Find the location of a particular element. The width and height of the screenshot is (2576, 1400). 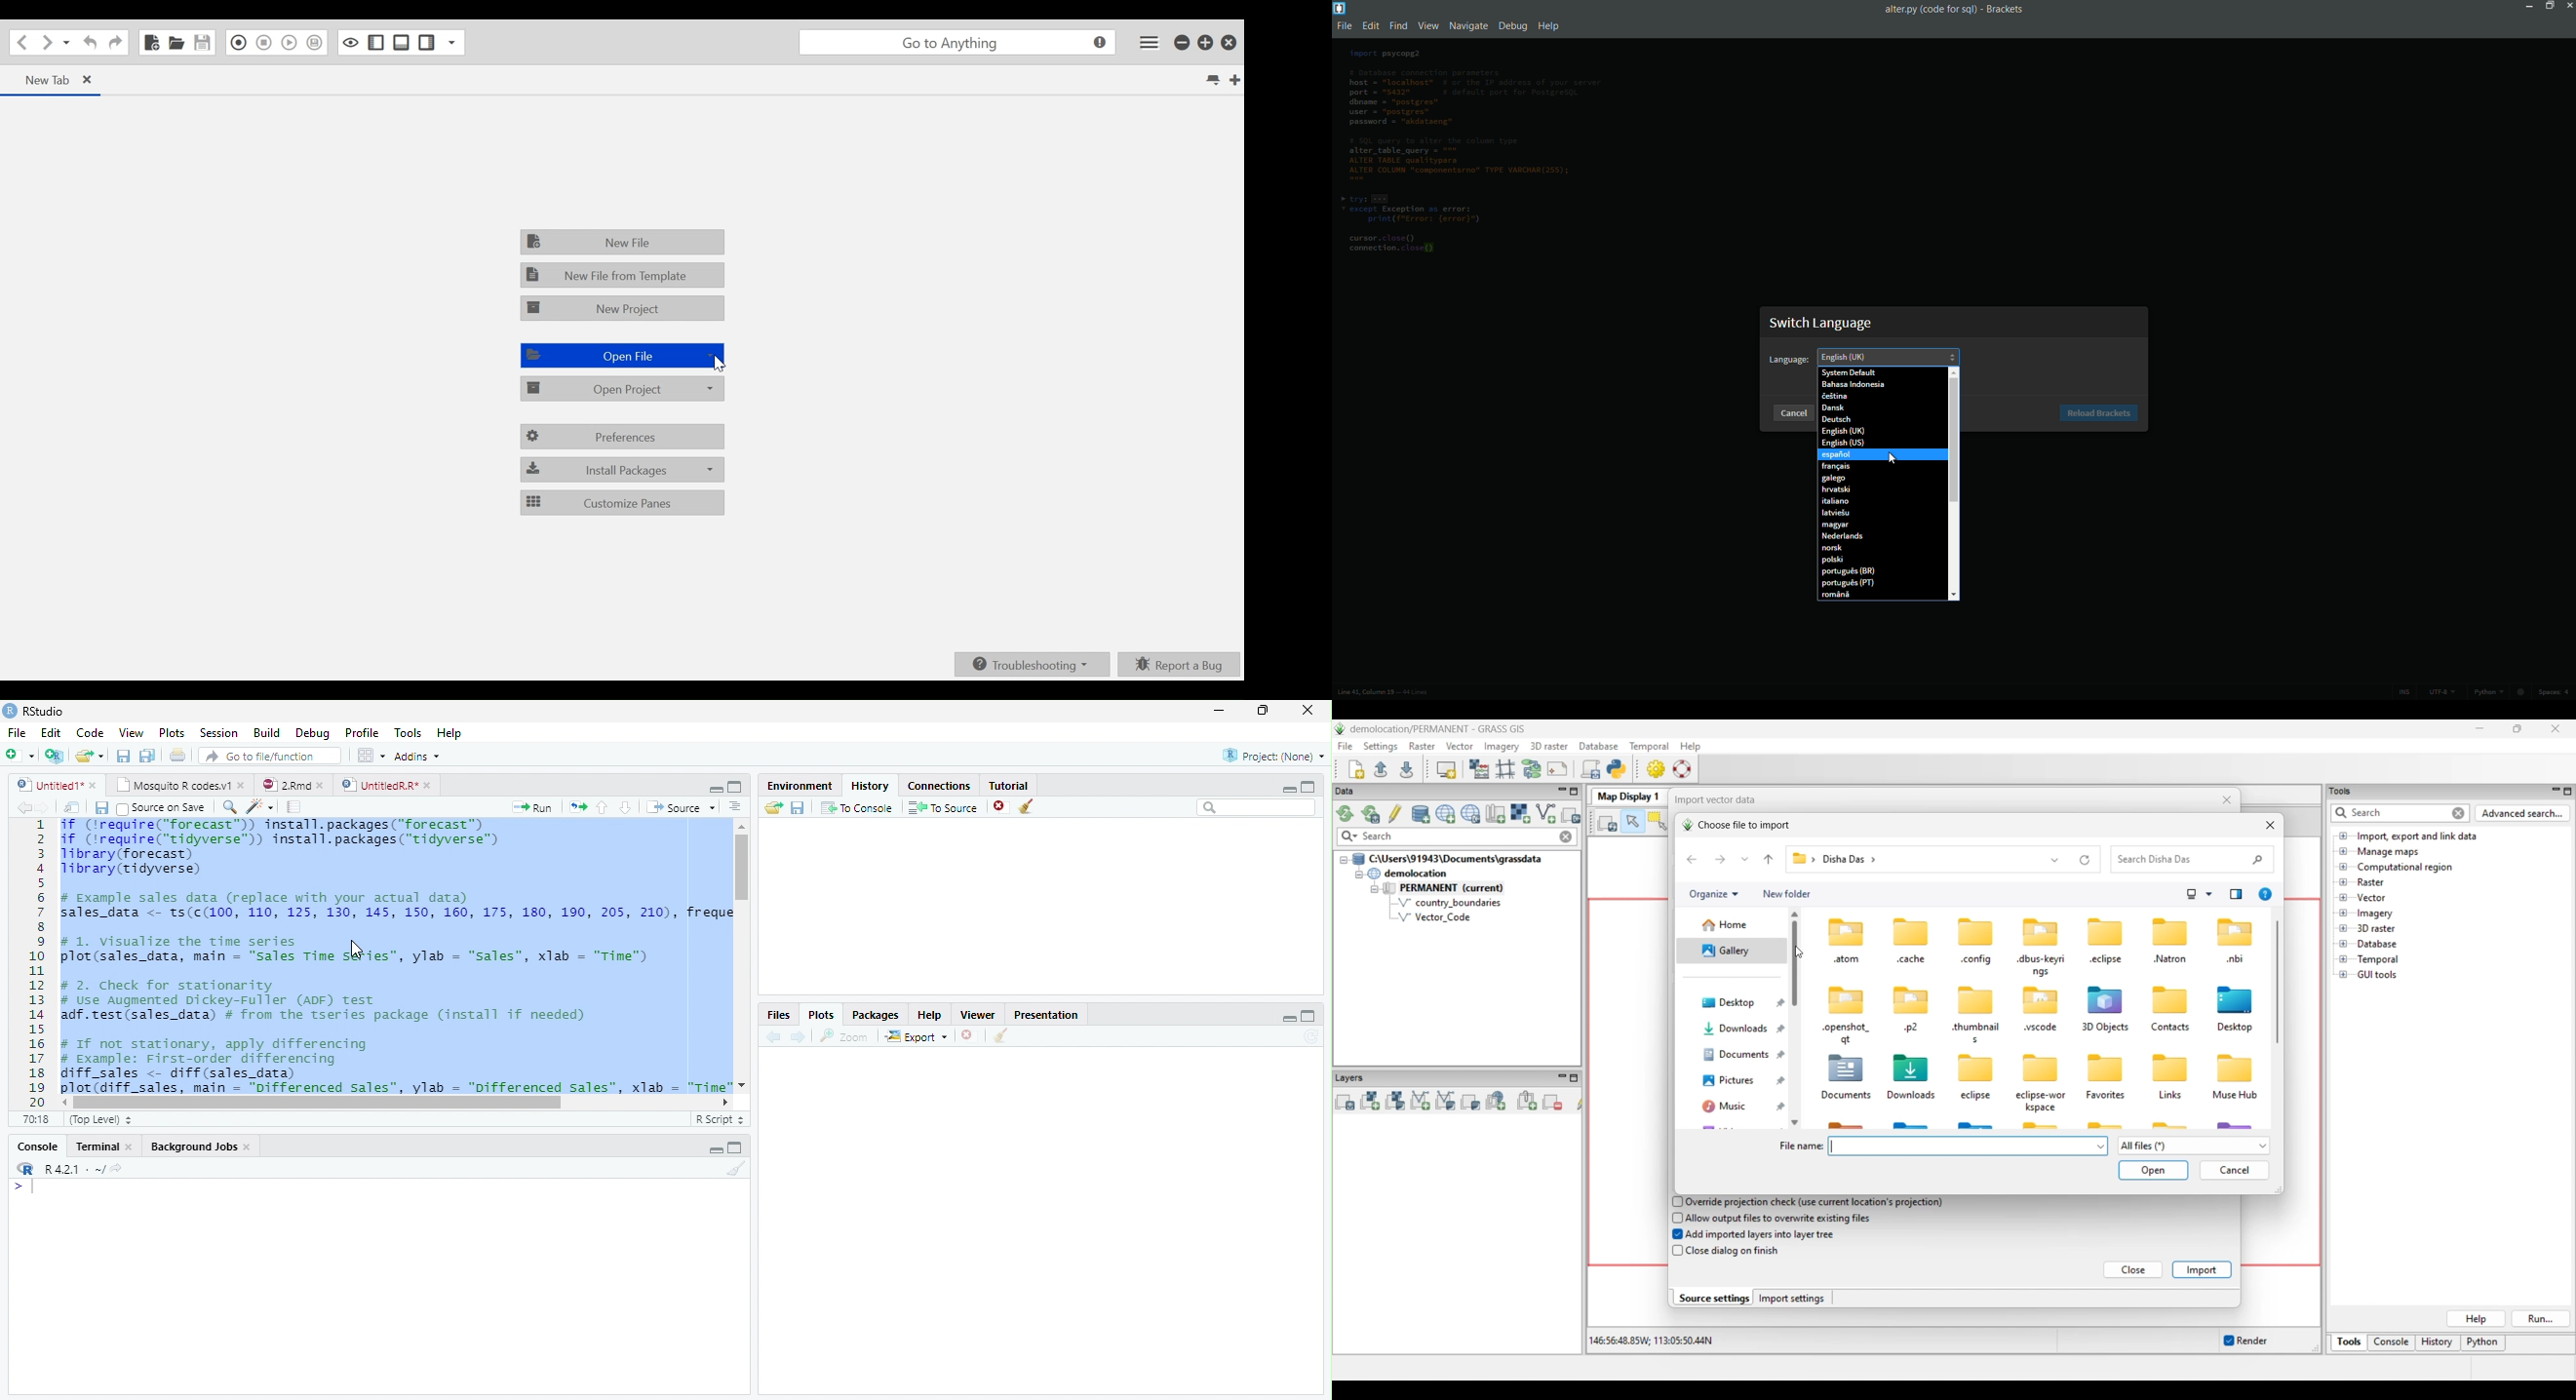

Open Folder is located at coordinates (773, 808).